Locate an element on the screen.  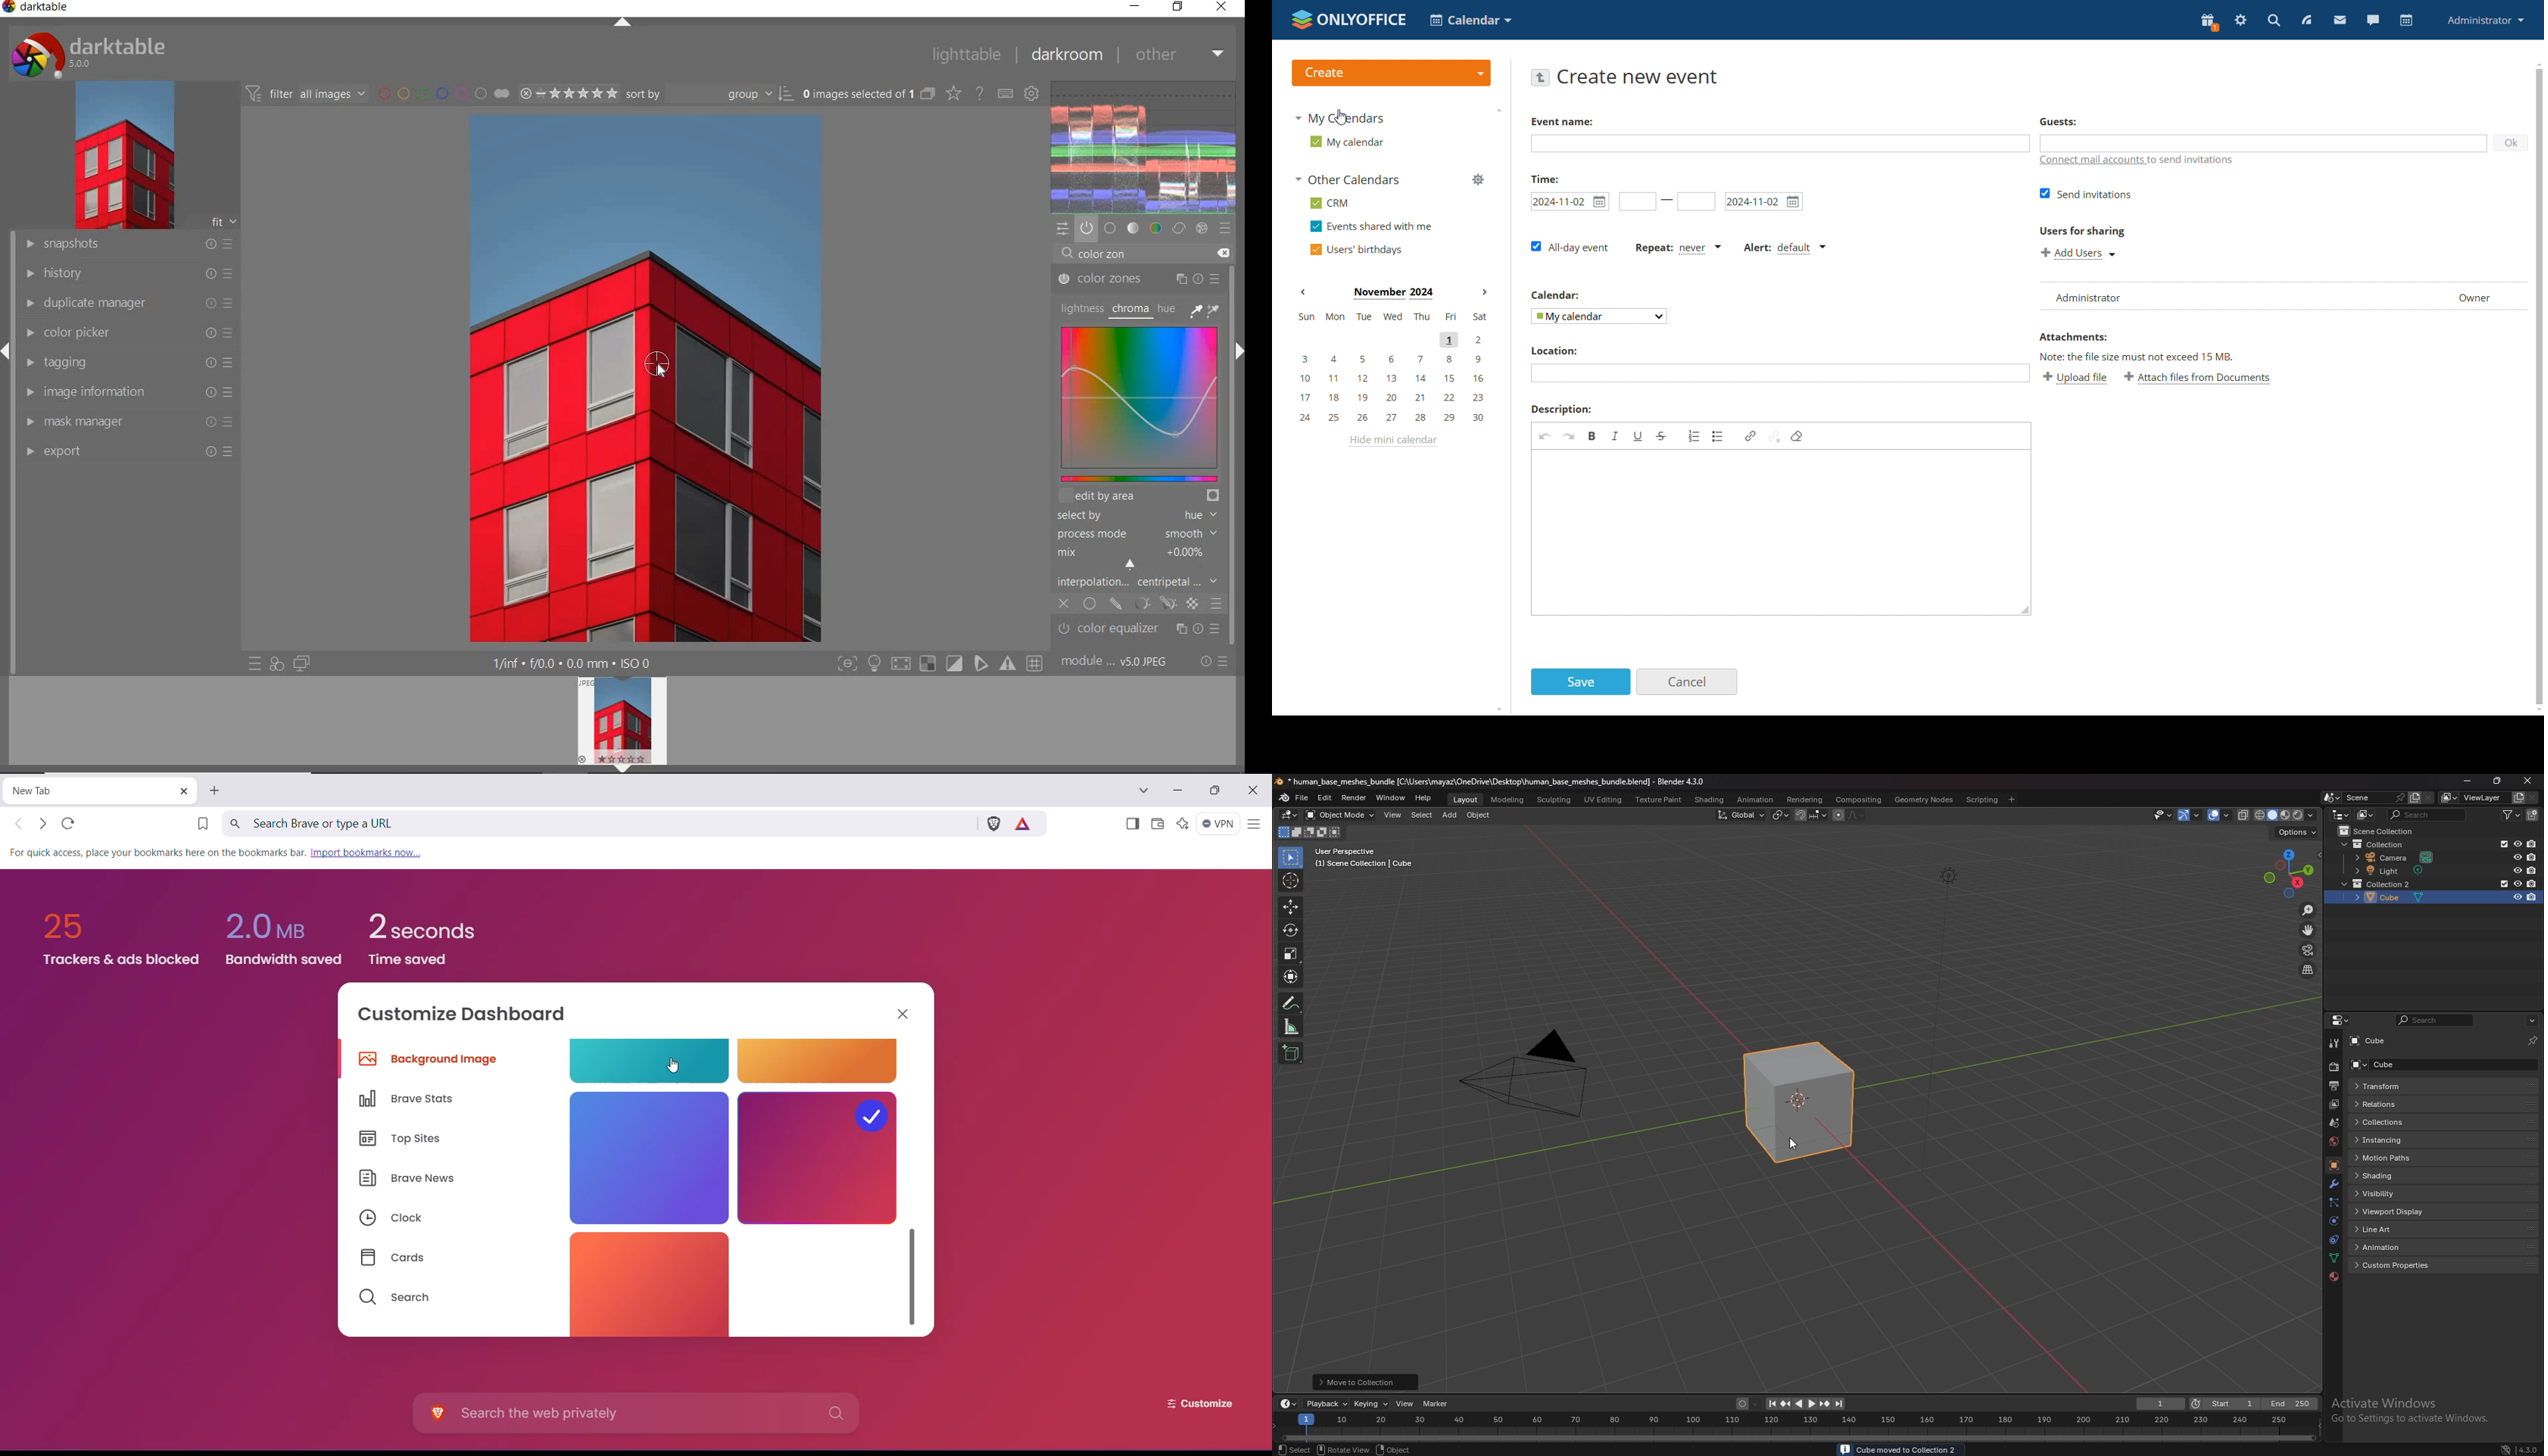
Sort is located at coordinates (711, 95).